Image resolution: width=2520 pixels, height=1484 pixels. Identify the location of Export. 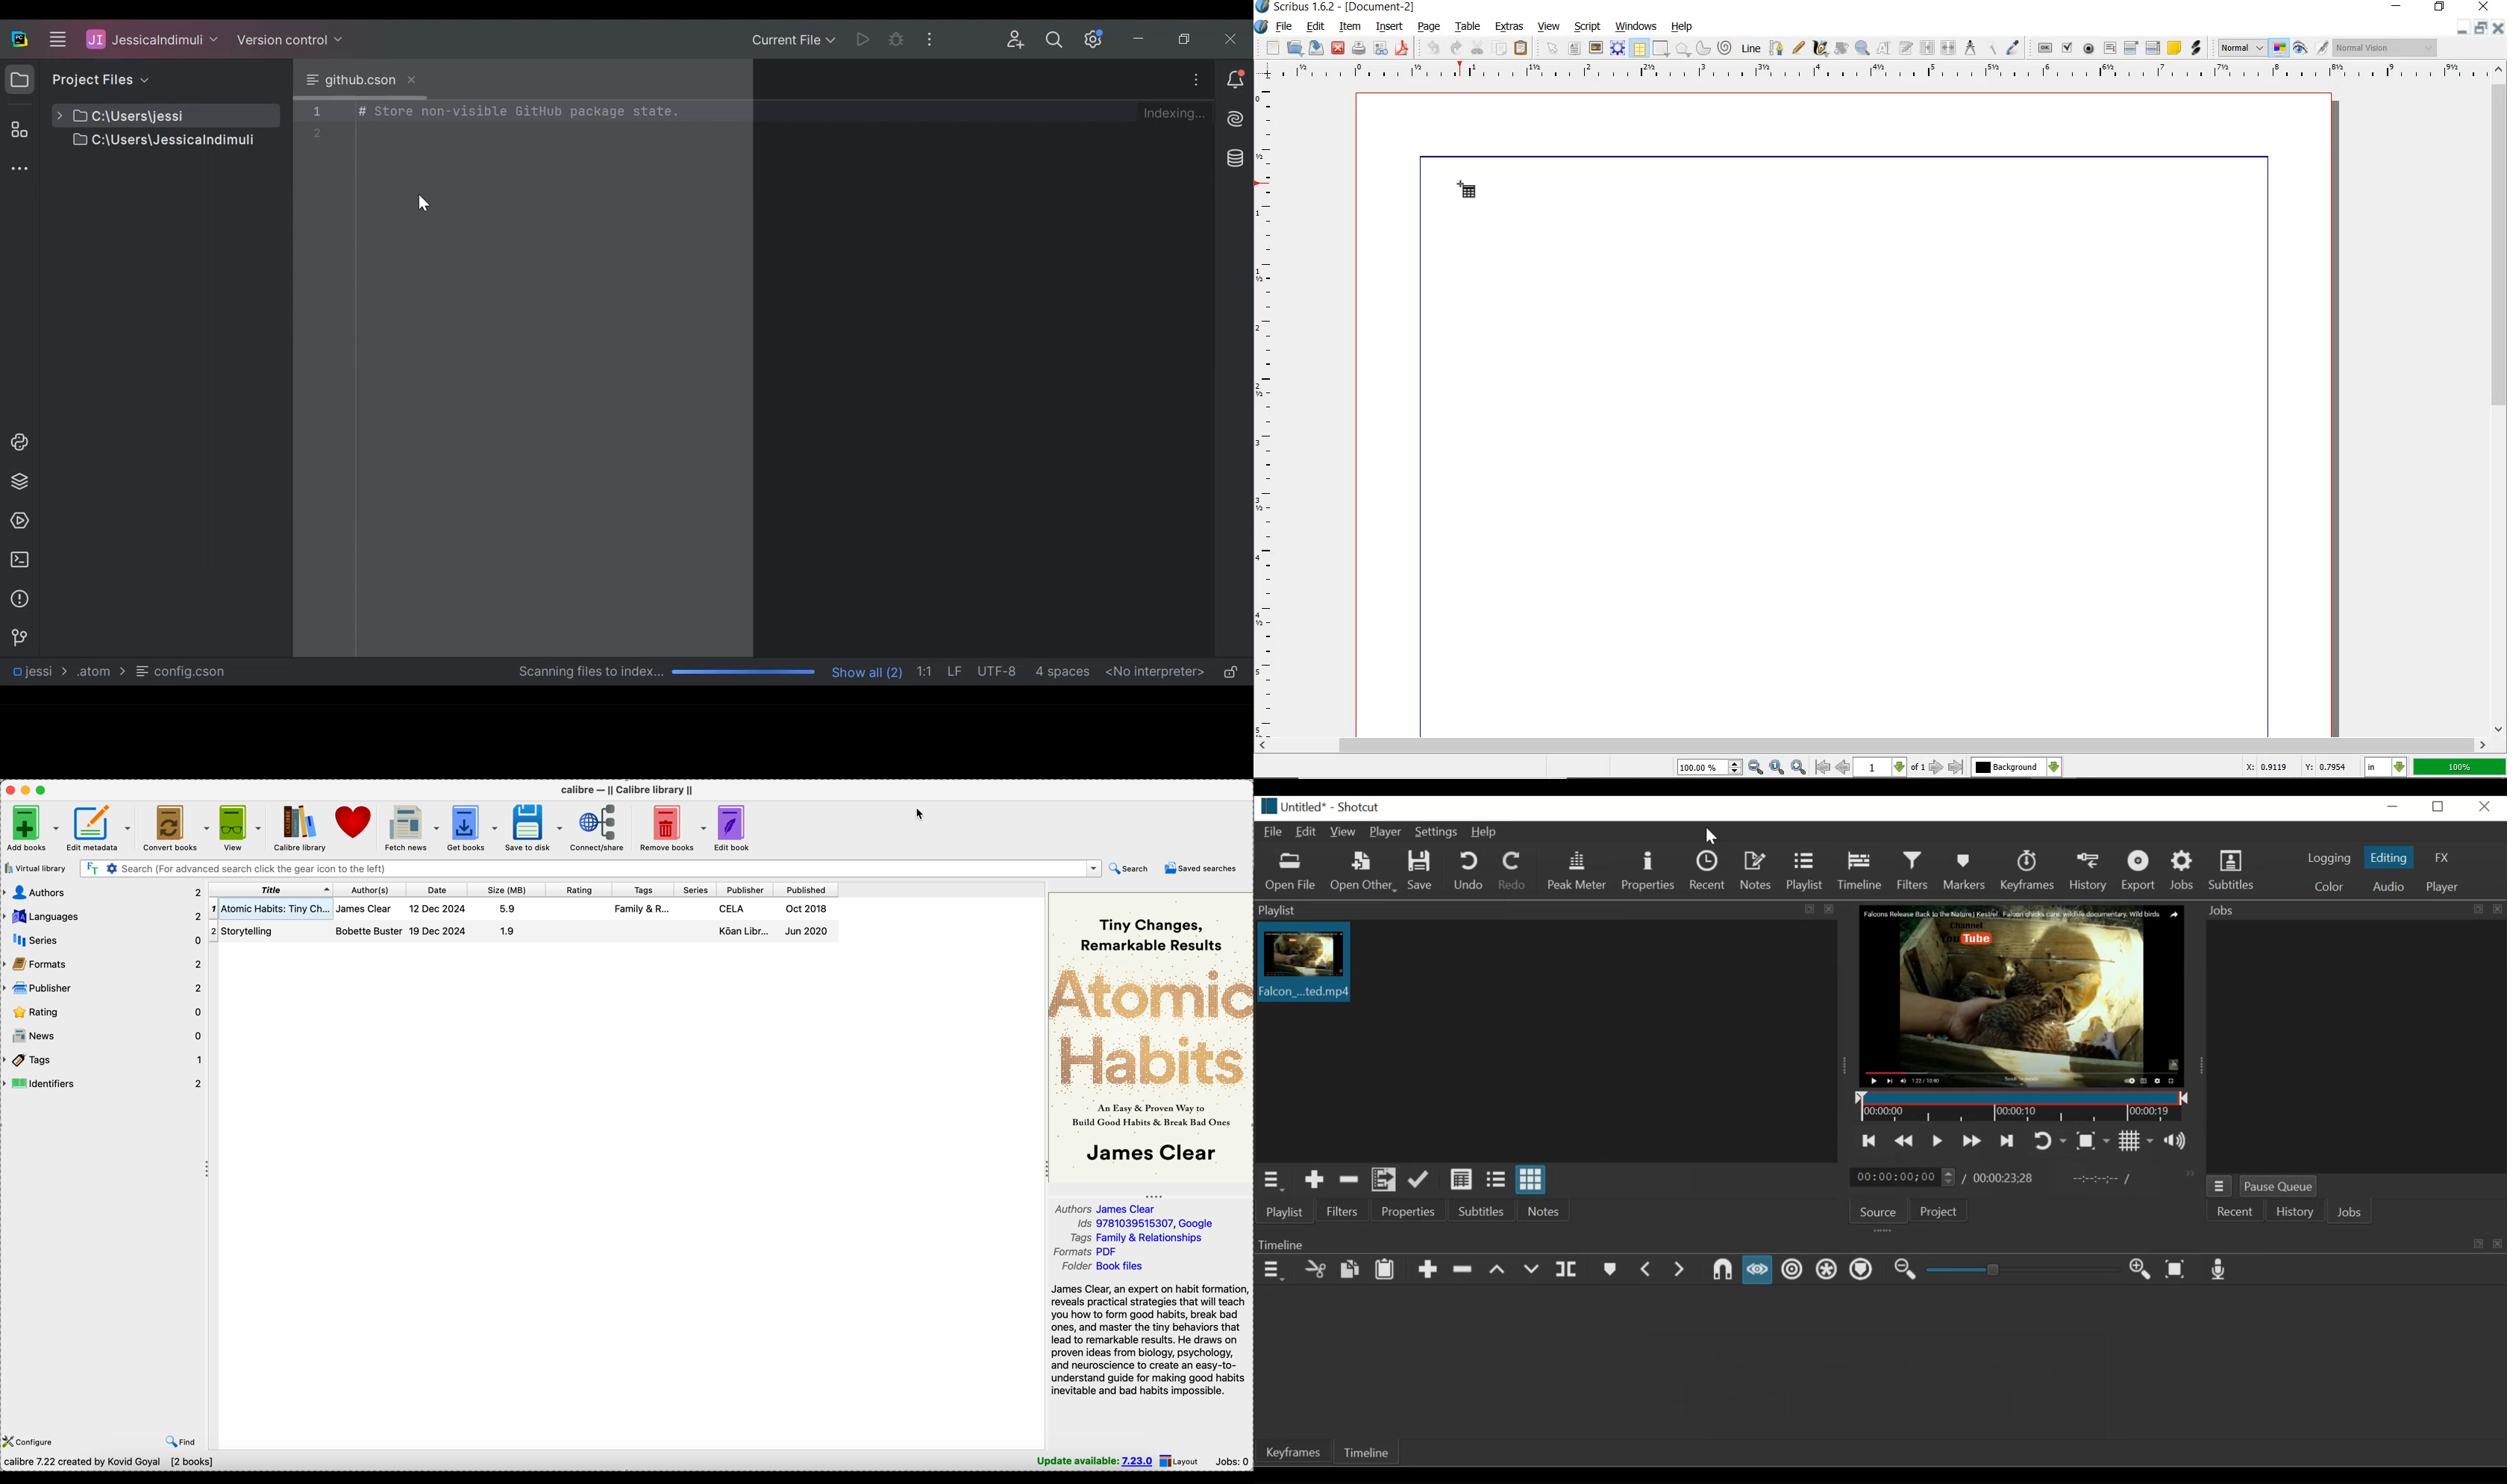
(2141, 873).